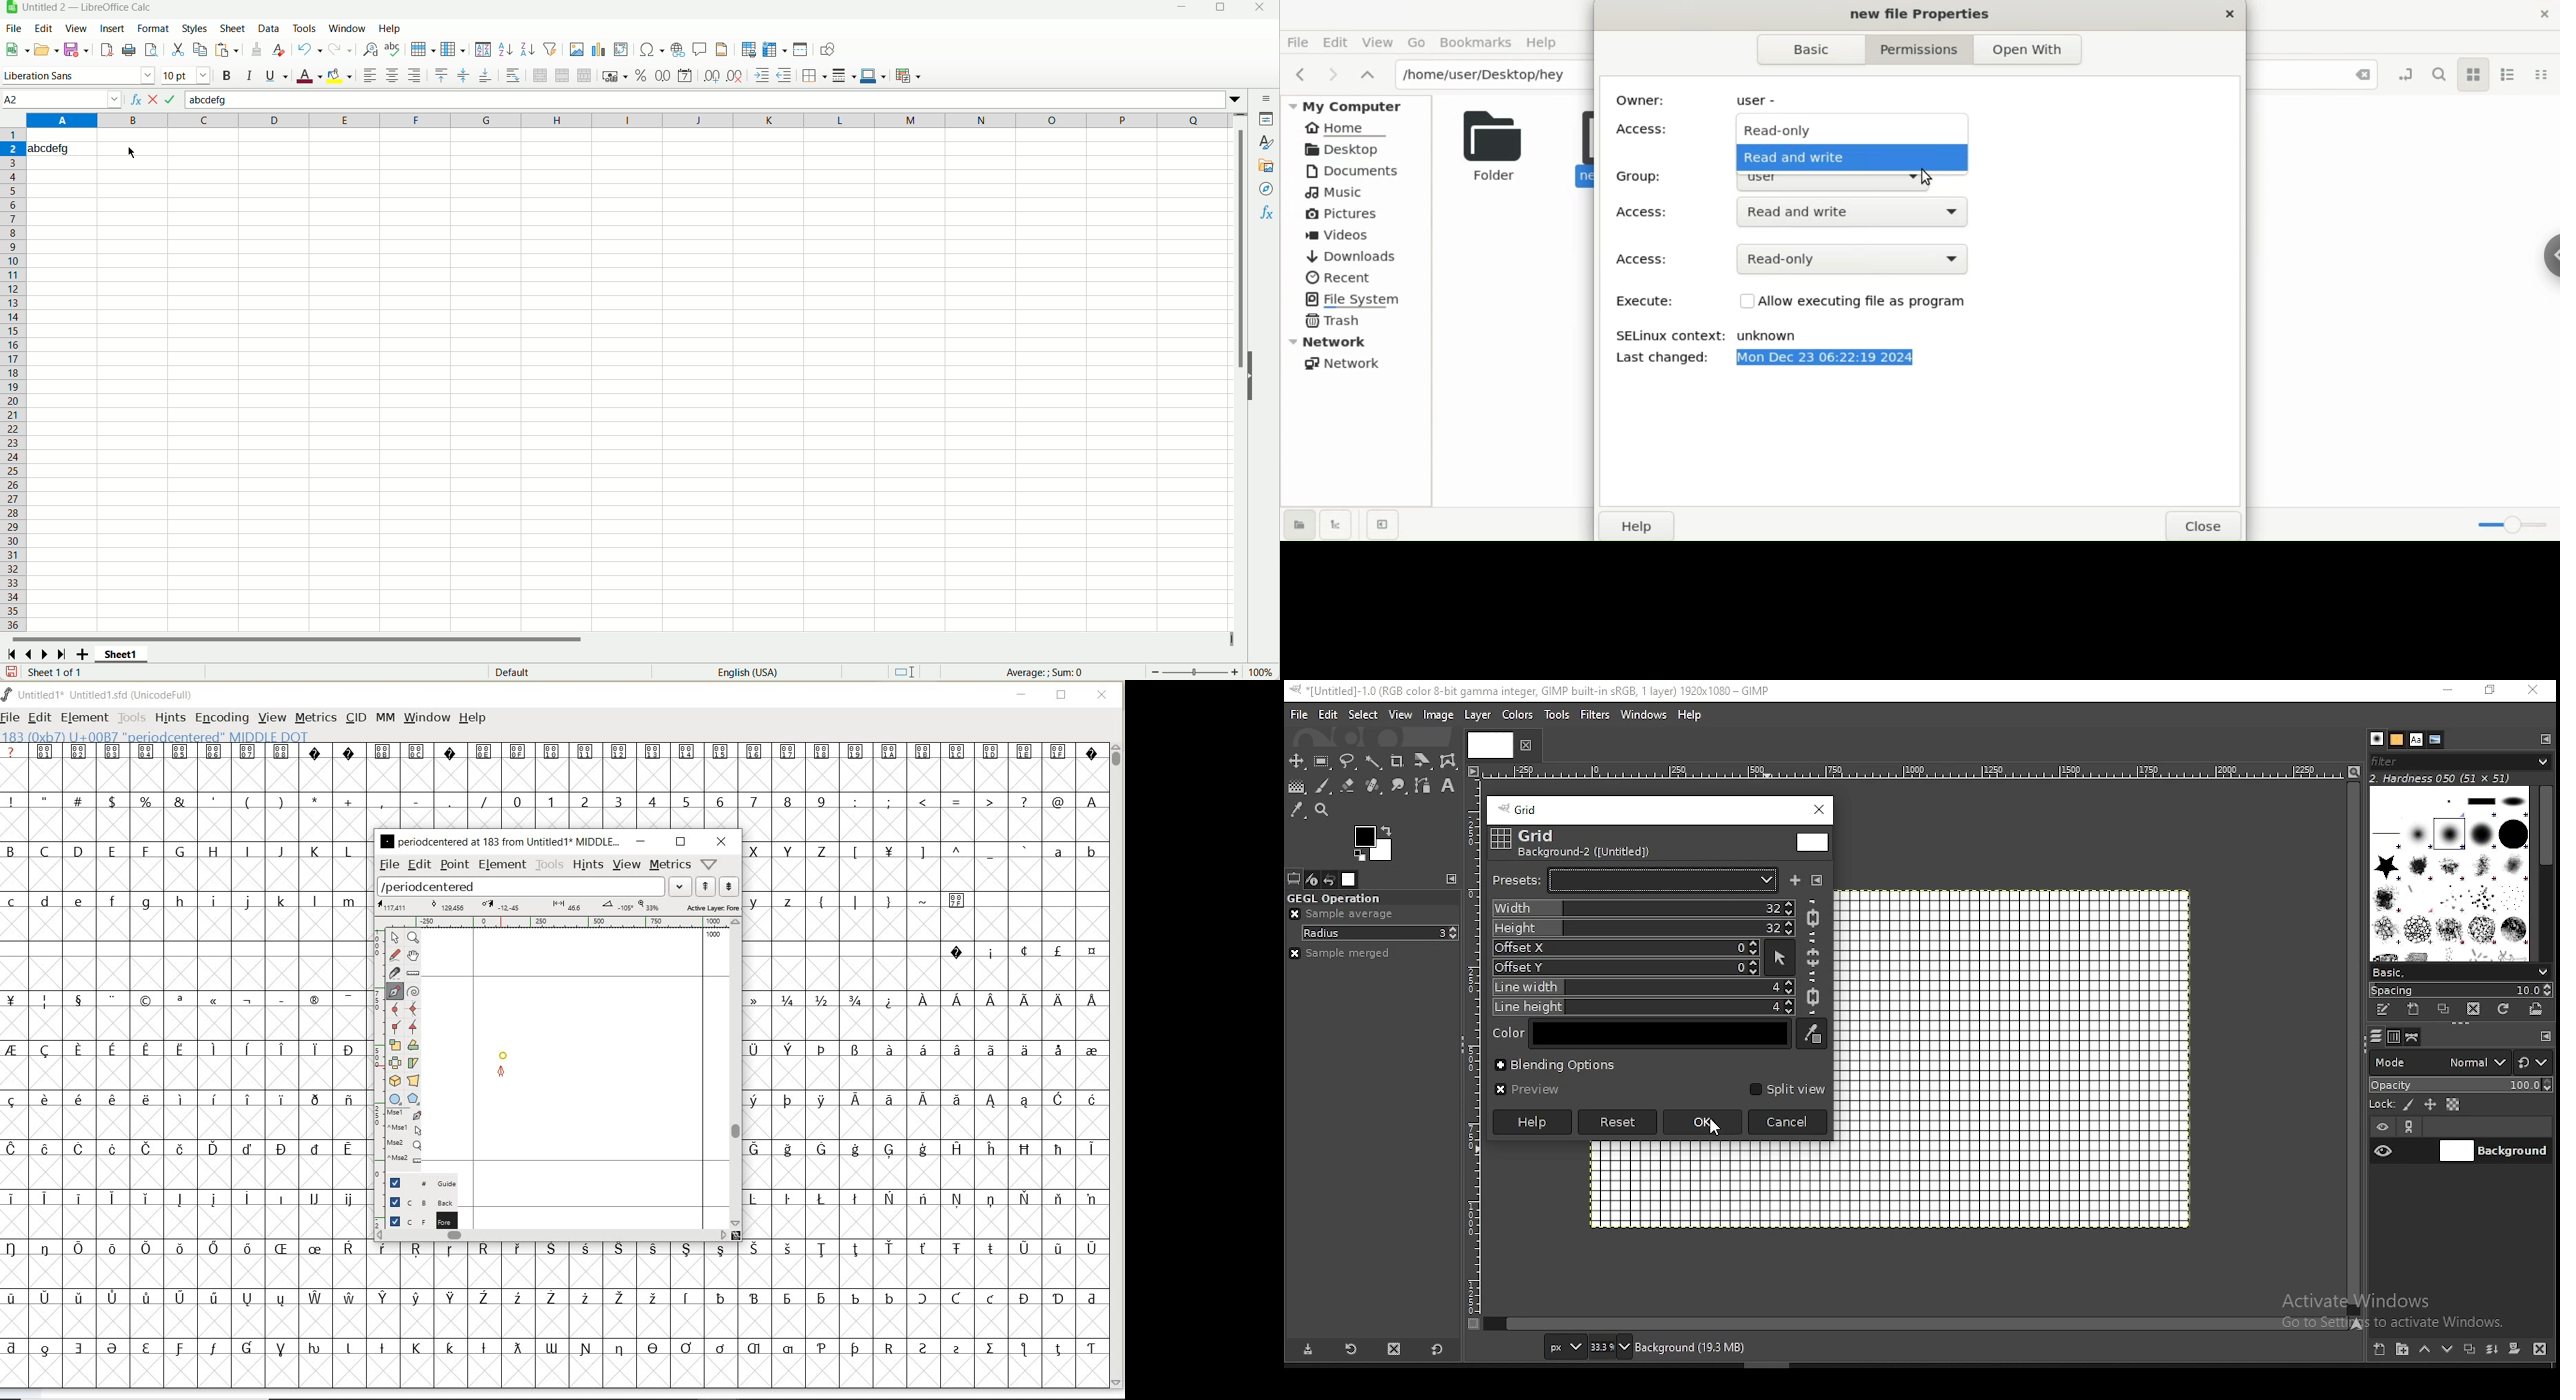  I want to click on line height:4, so click(1644, 1007).